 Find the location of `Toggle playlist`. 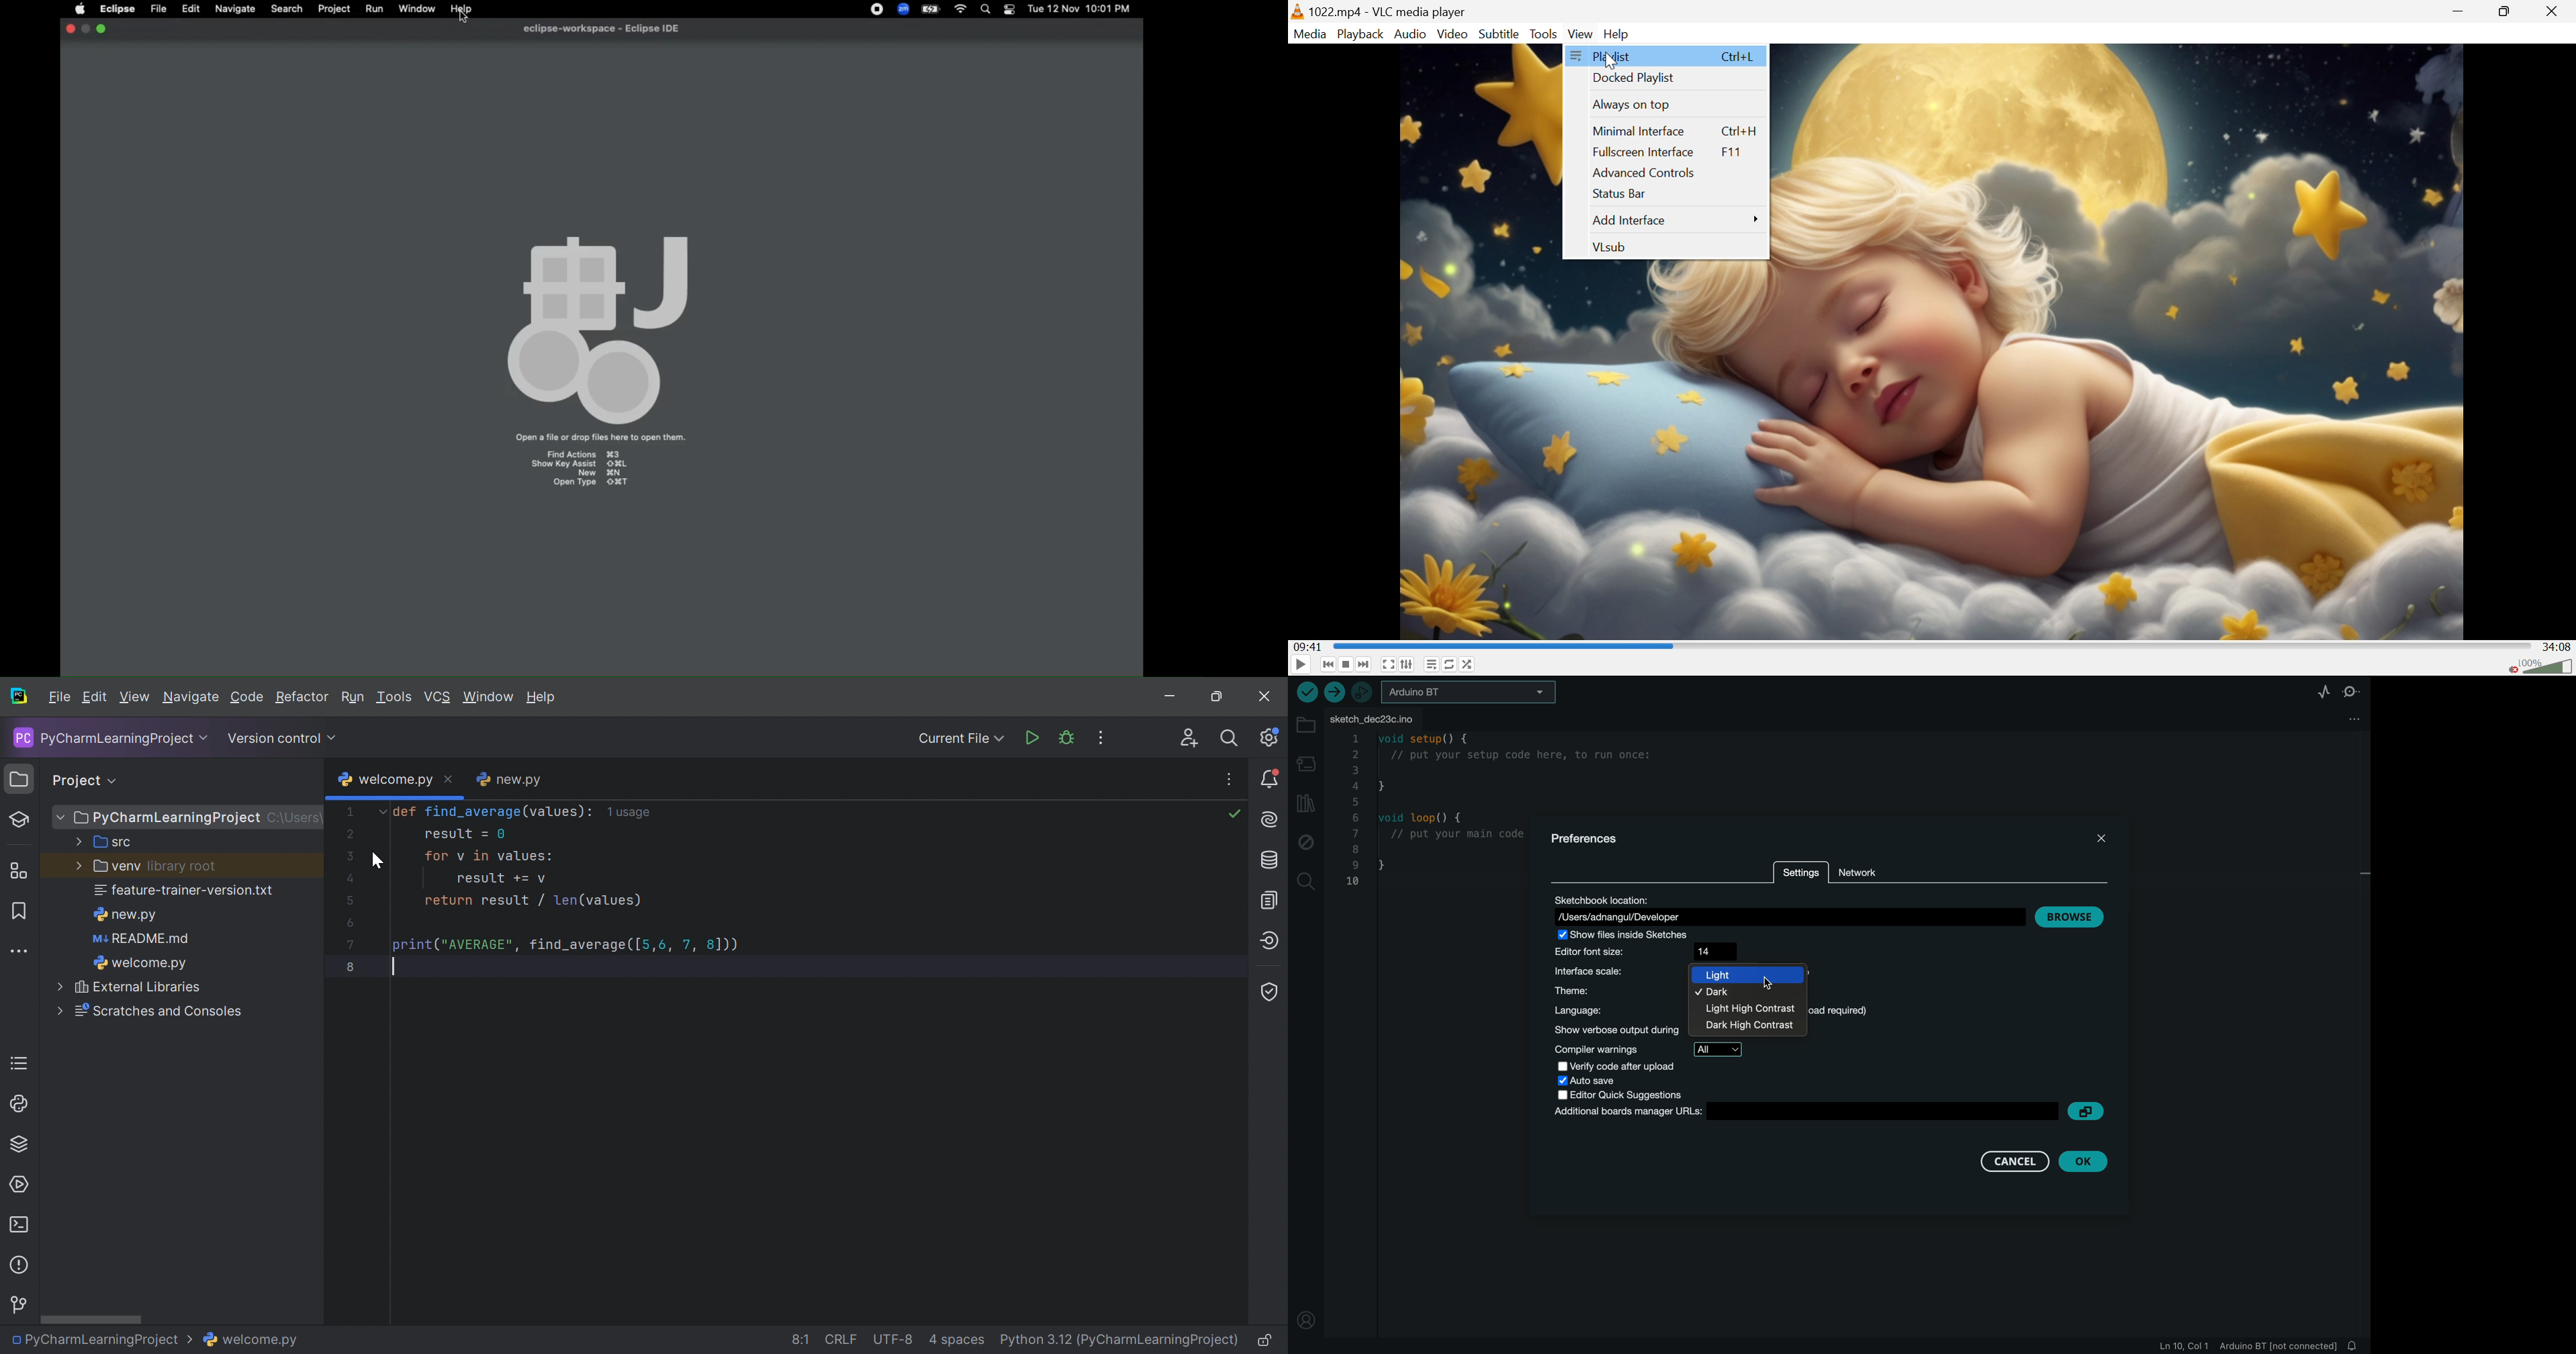

Toggle playlist is located at coordinates (1434, 664).